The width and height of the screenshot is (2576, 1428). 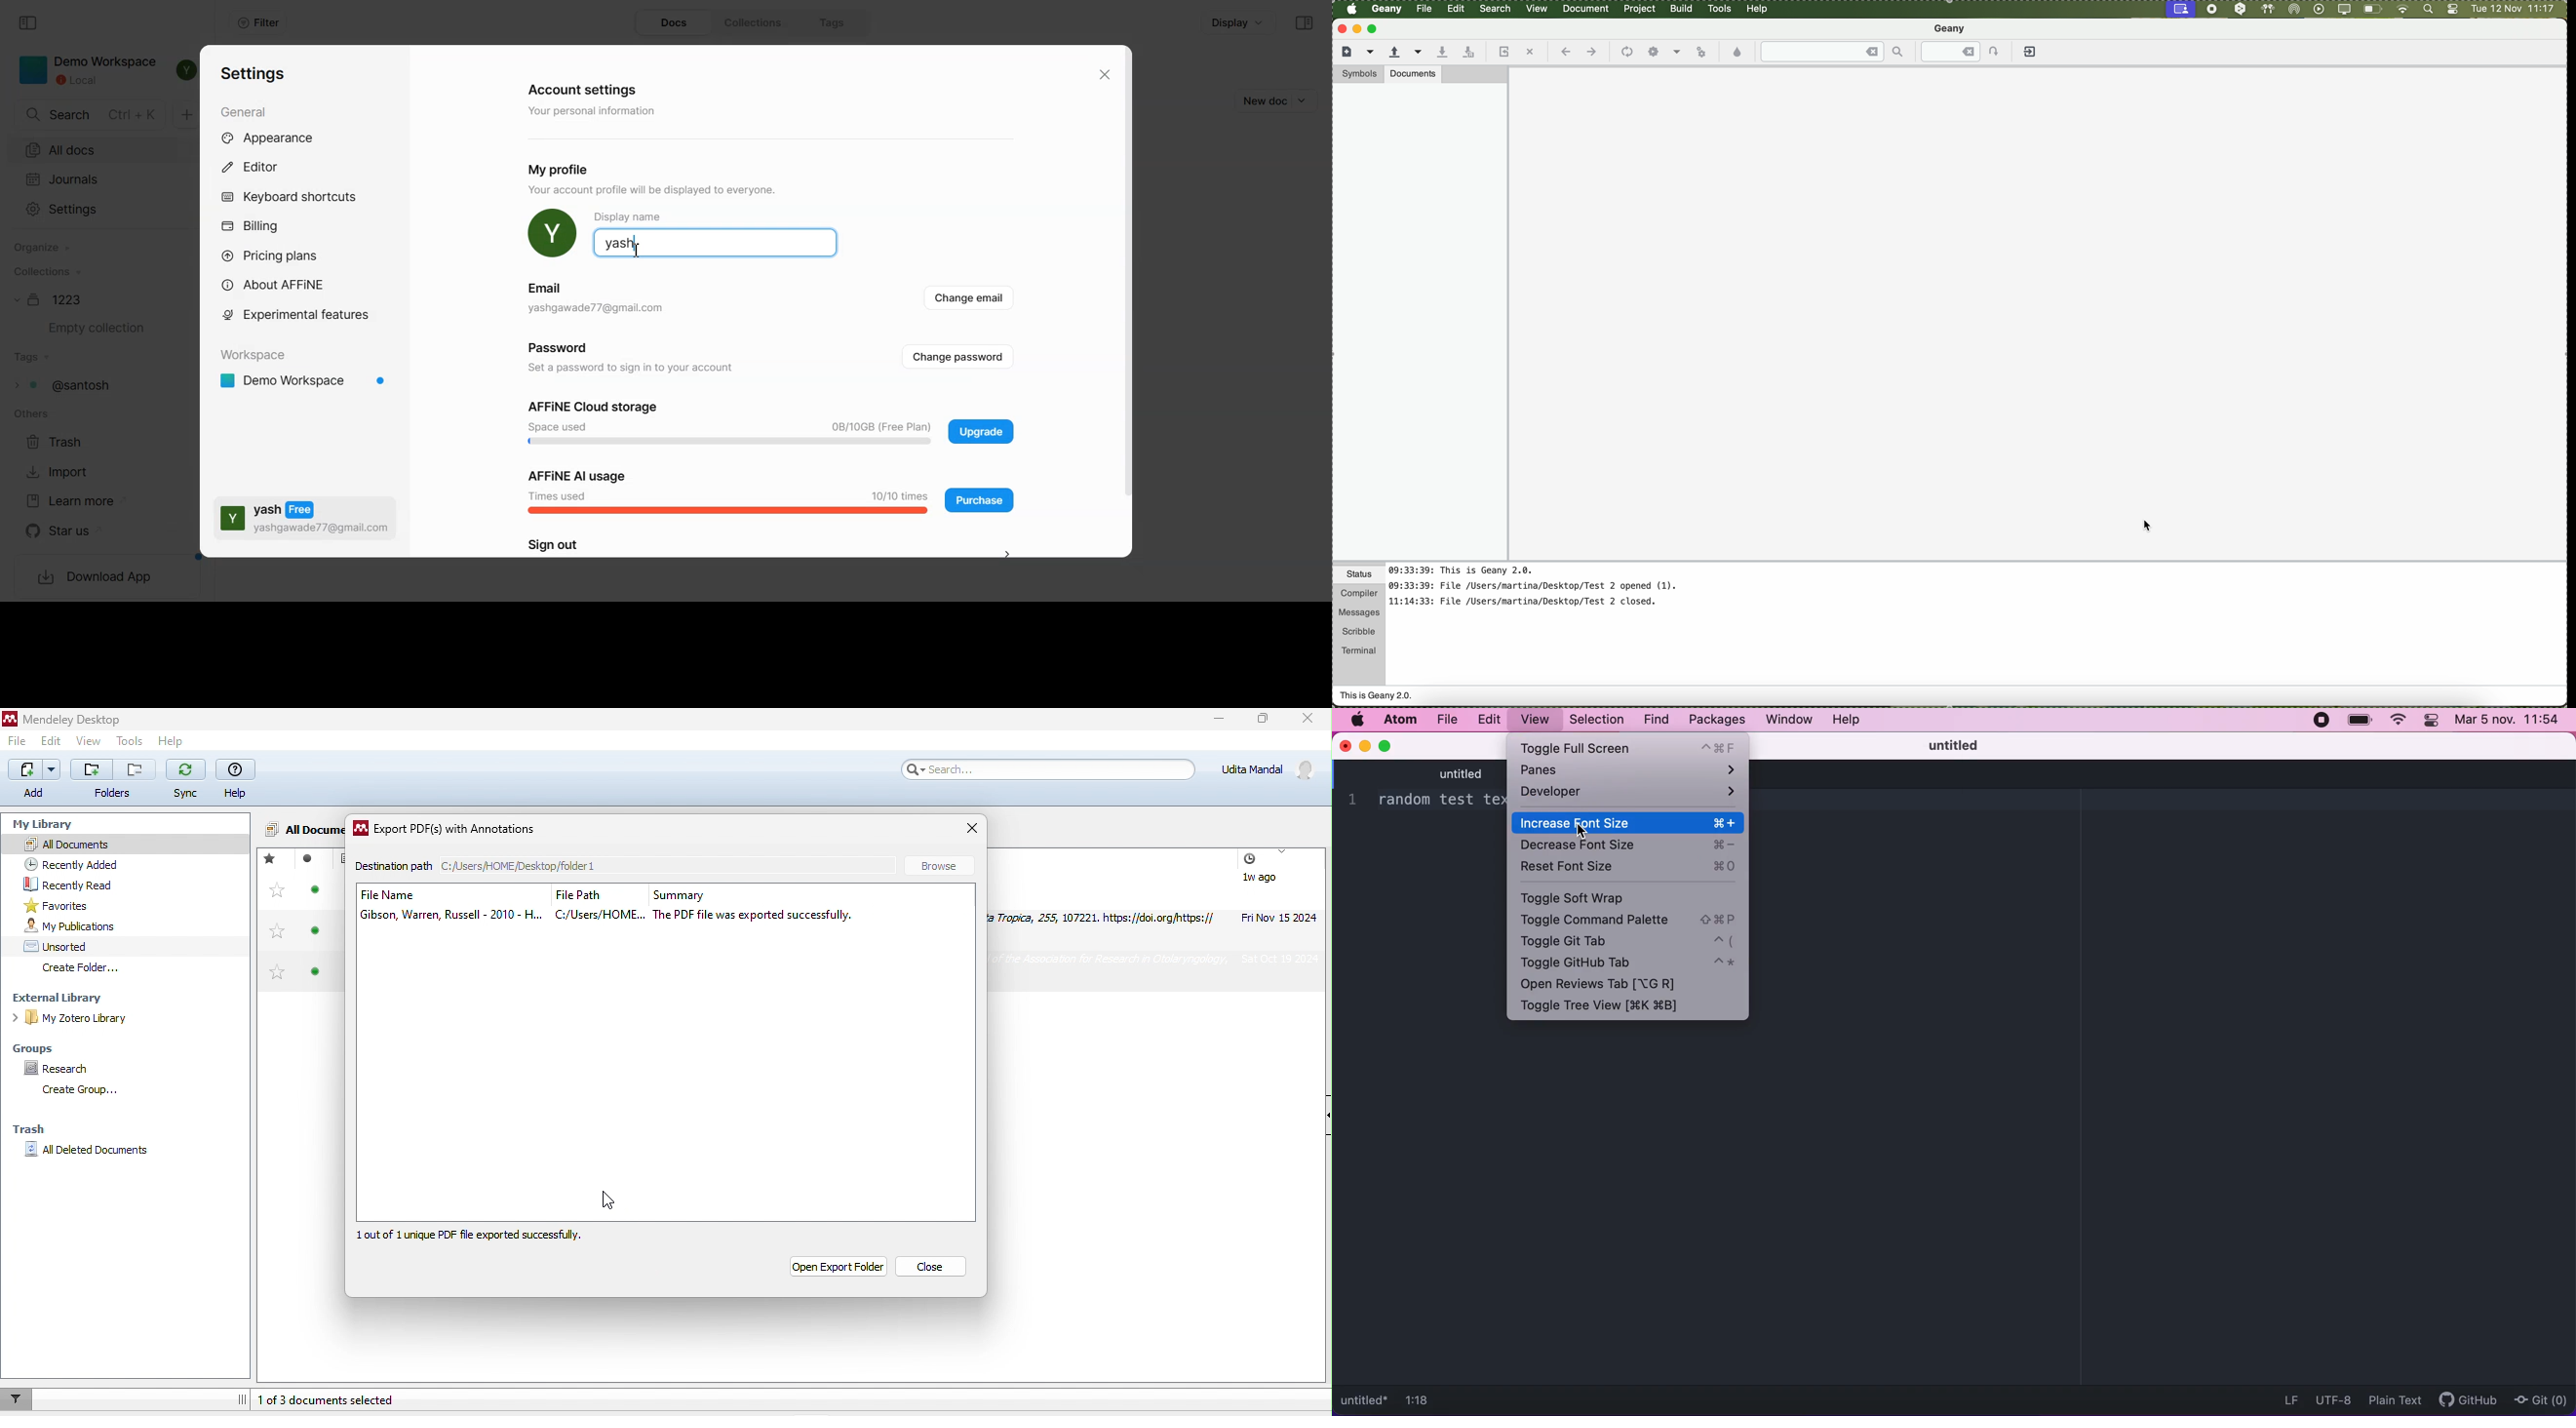 I want to click on Profile Pic, so click(x=552, y=234).